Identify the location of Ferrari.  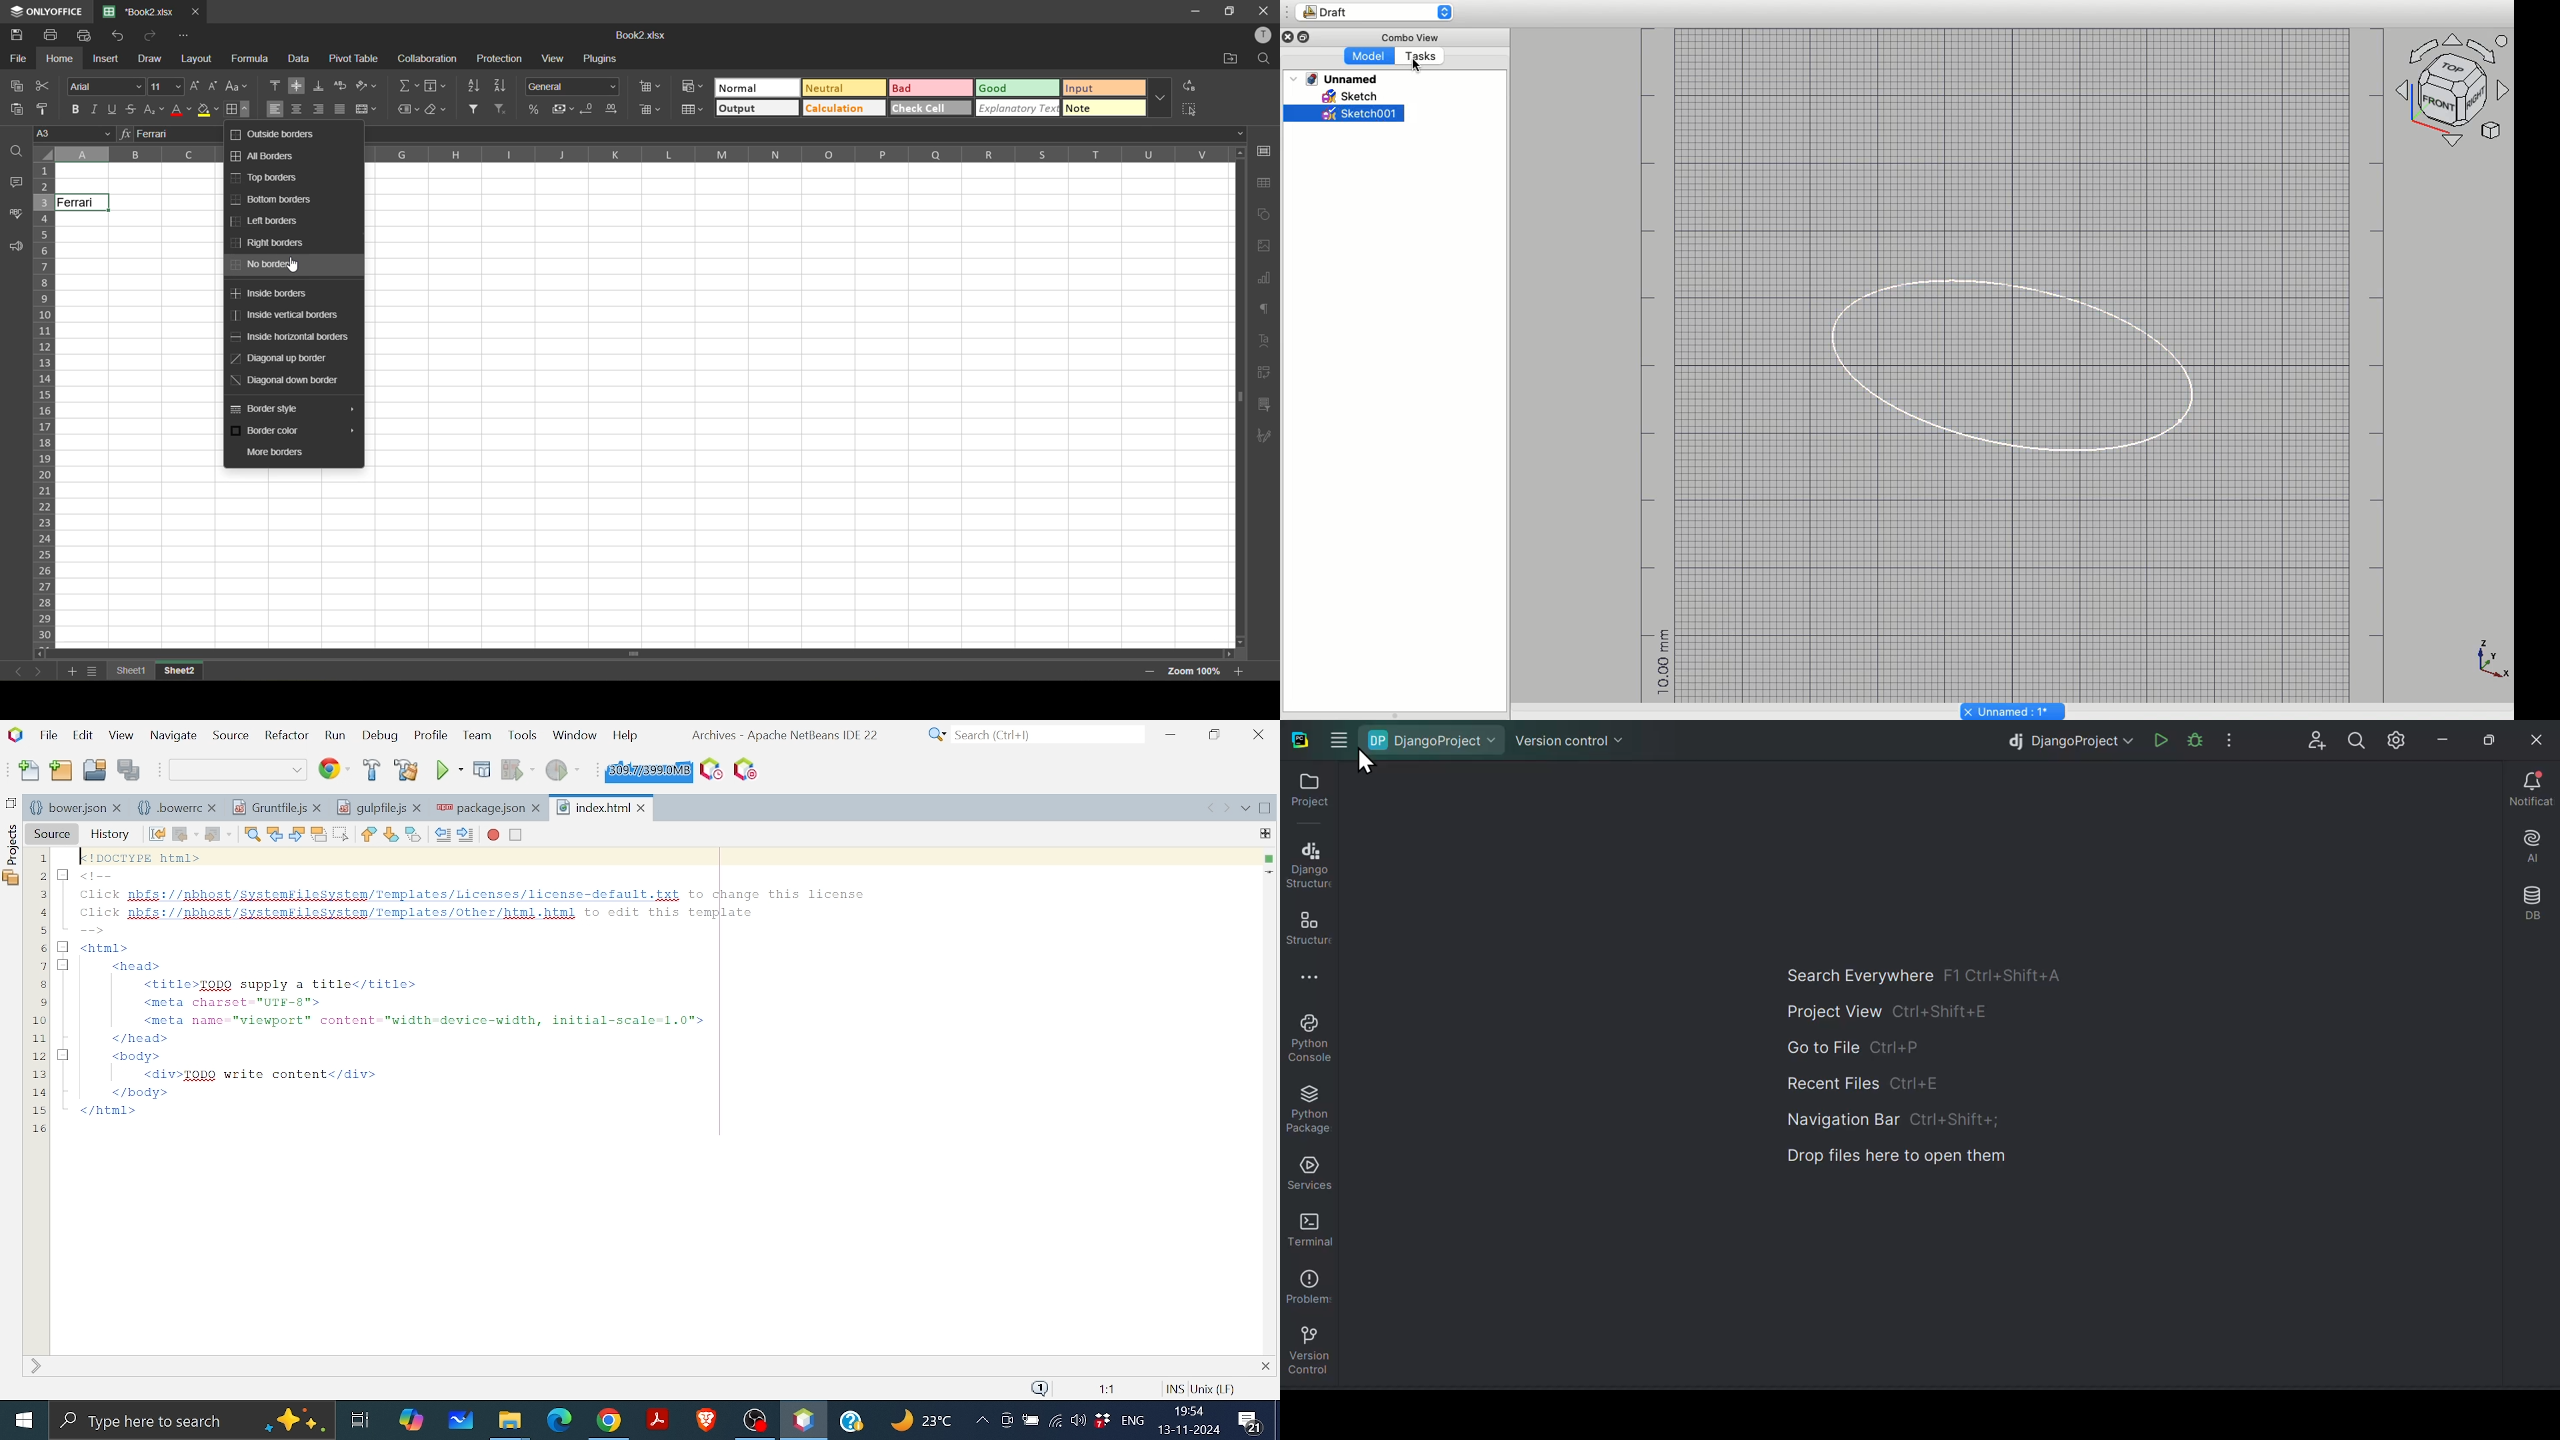
(83, 203).